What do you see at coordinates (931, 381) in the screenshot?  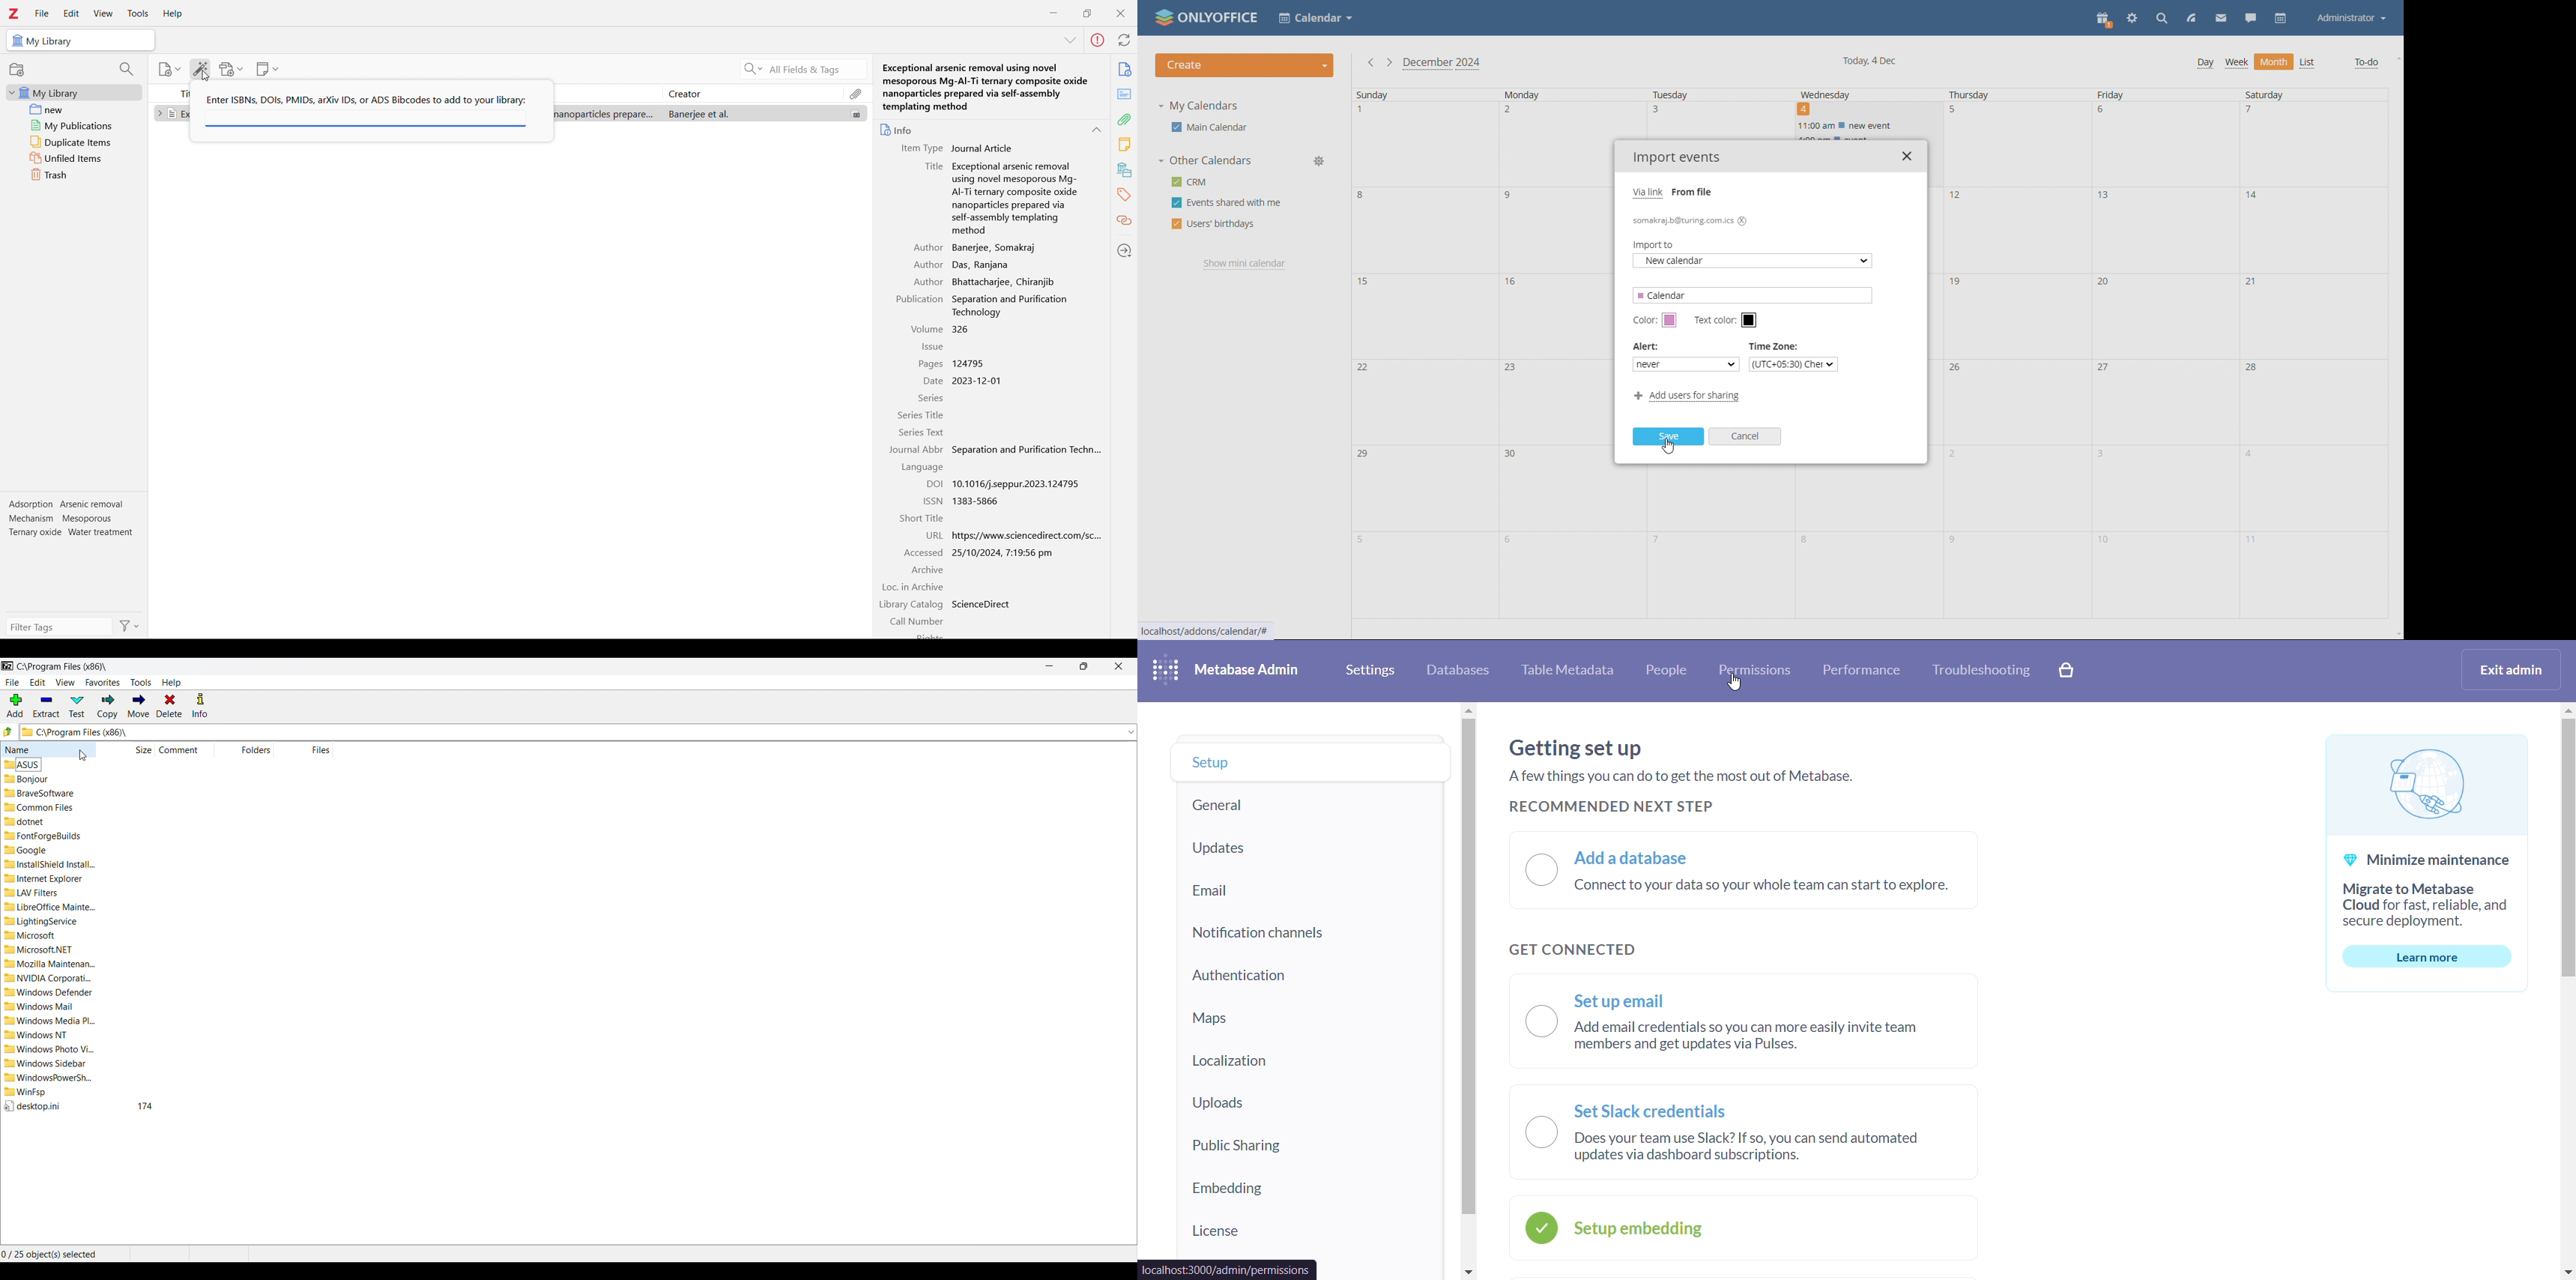 I see `date` at bounding box center [931, 381].